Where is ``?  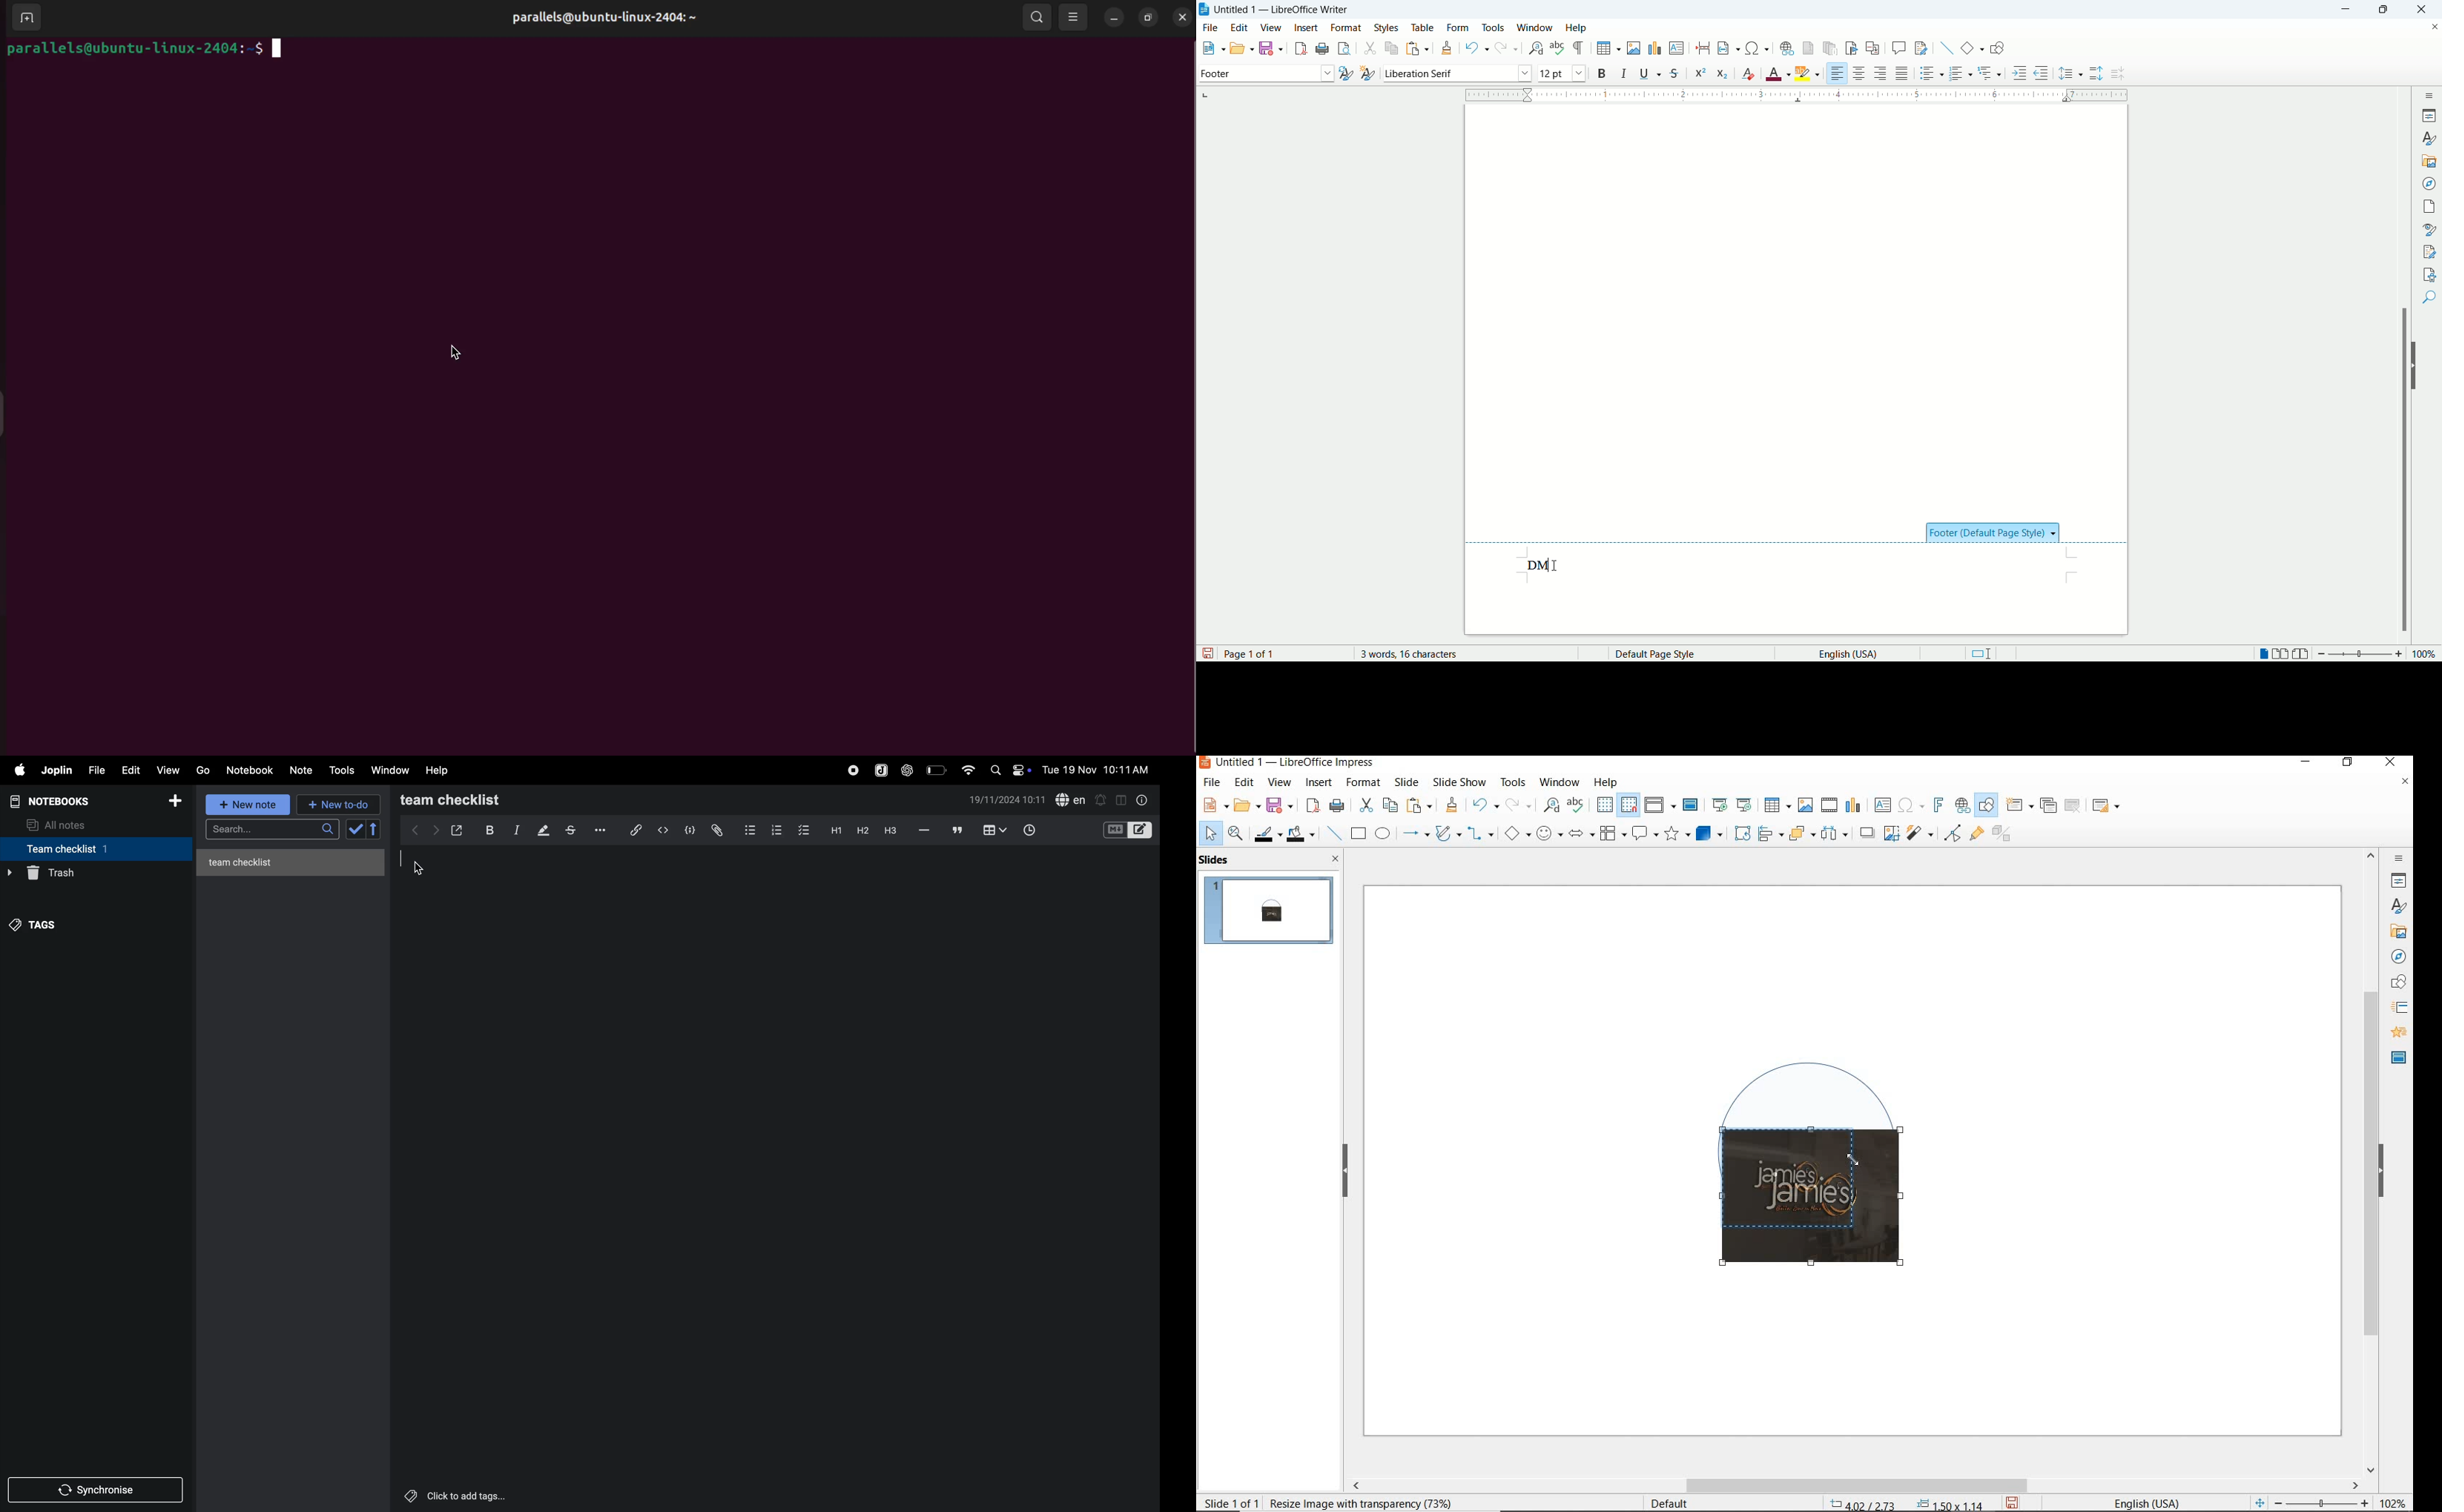
 is located at coordinates (1100, 798).